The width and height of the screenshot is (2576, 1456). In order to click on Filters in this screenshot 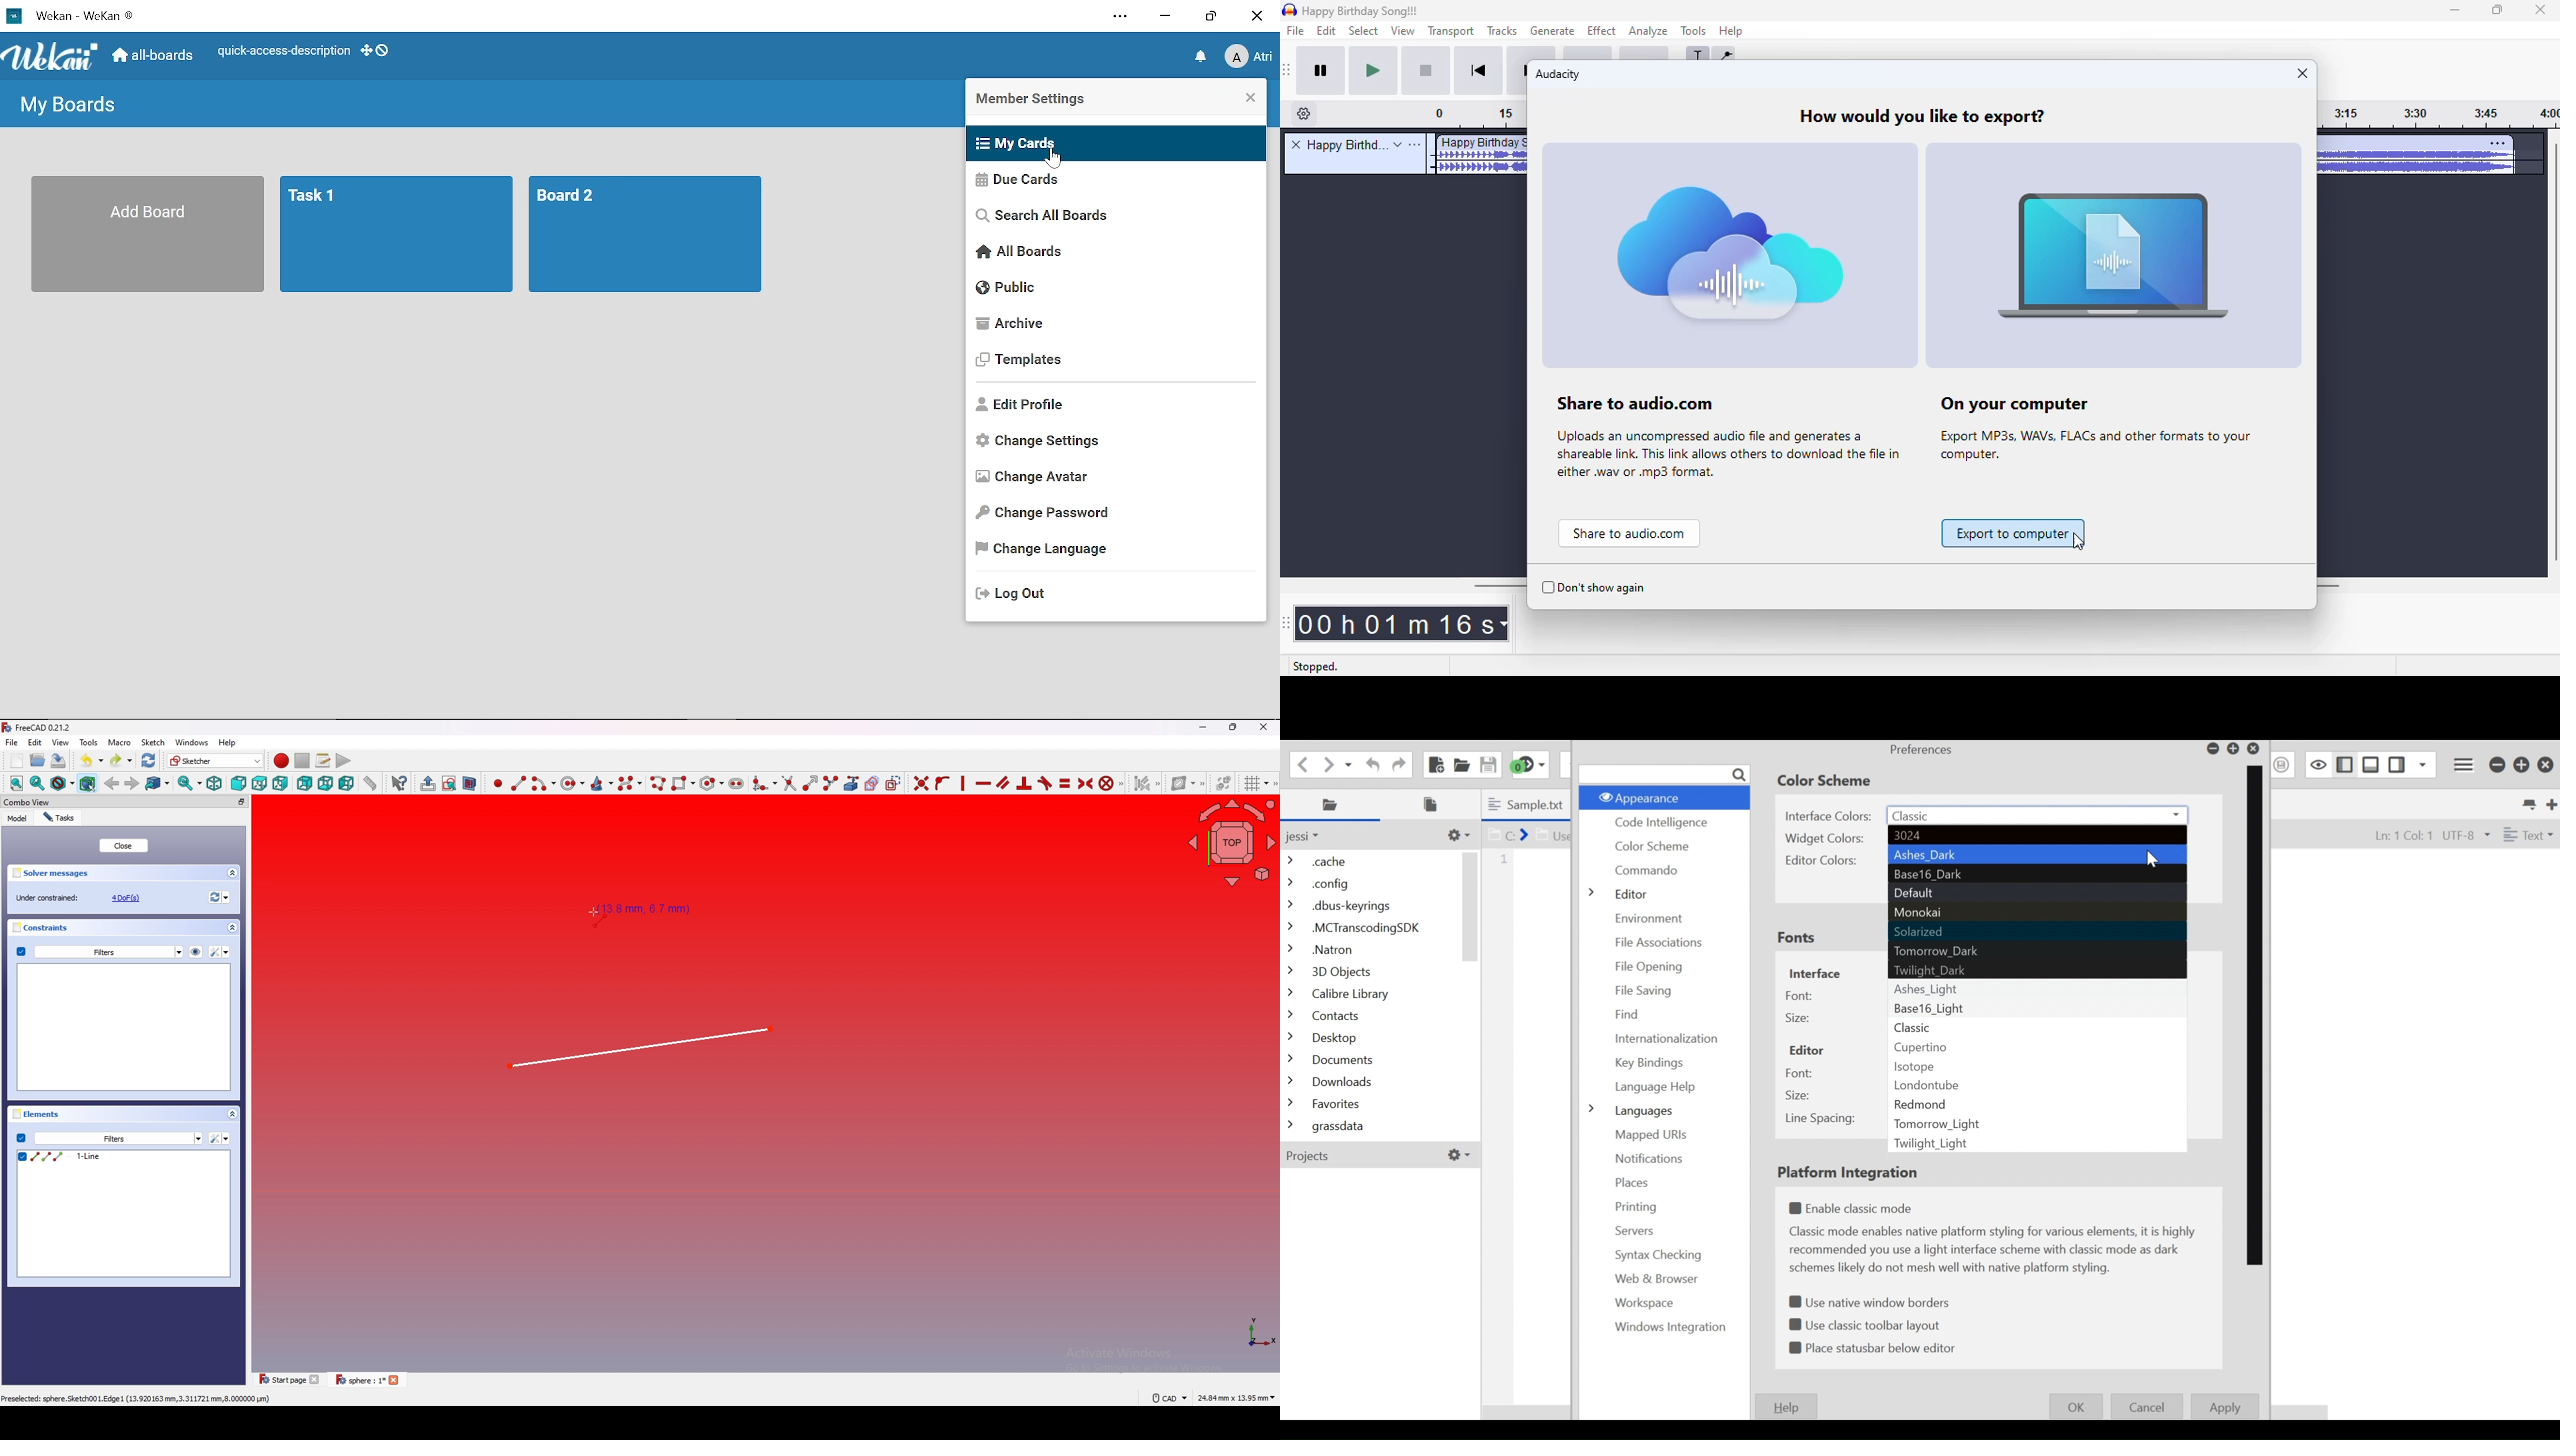, I will do `click(109, 951)`.